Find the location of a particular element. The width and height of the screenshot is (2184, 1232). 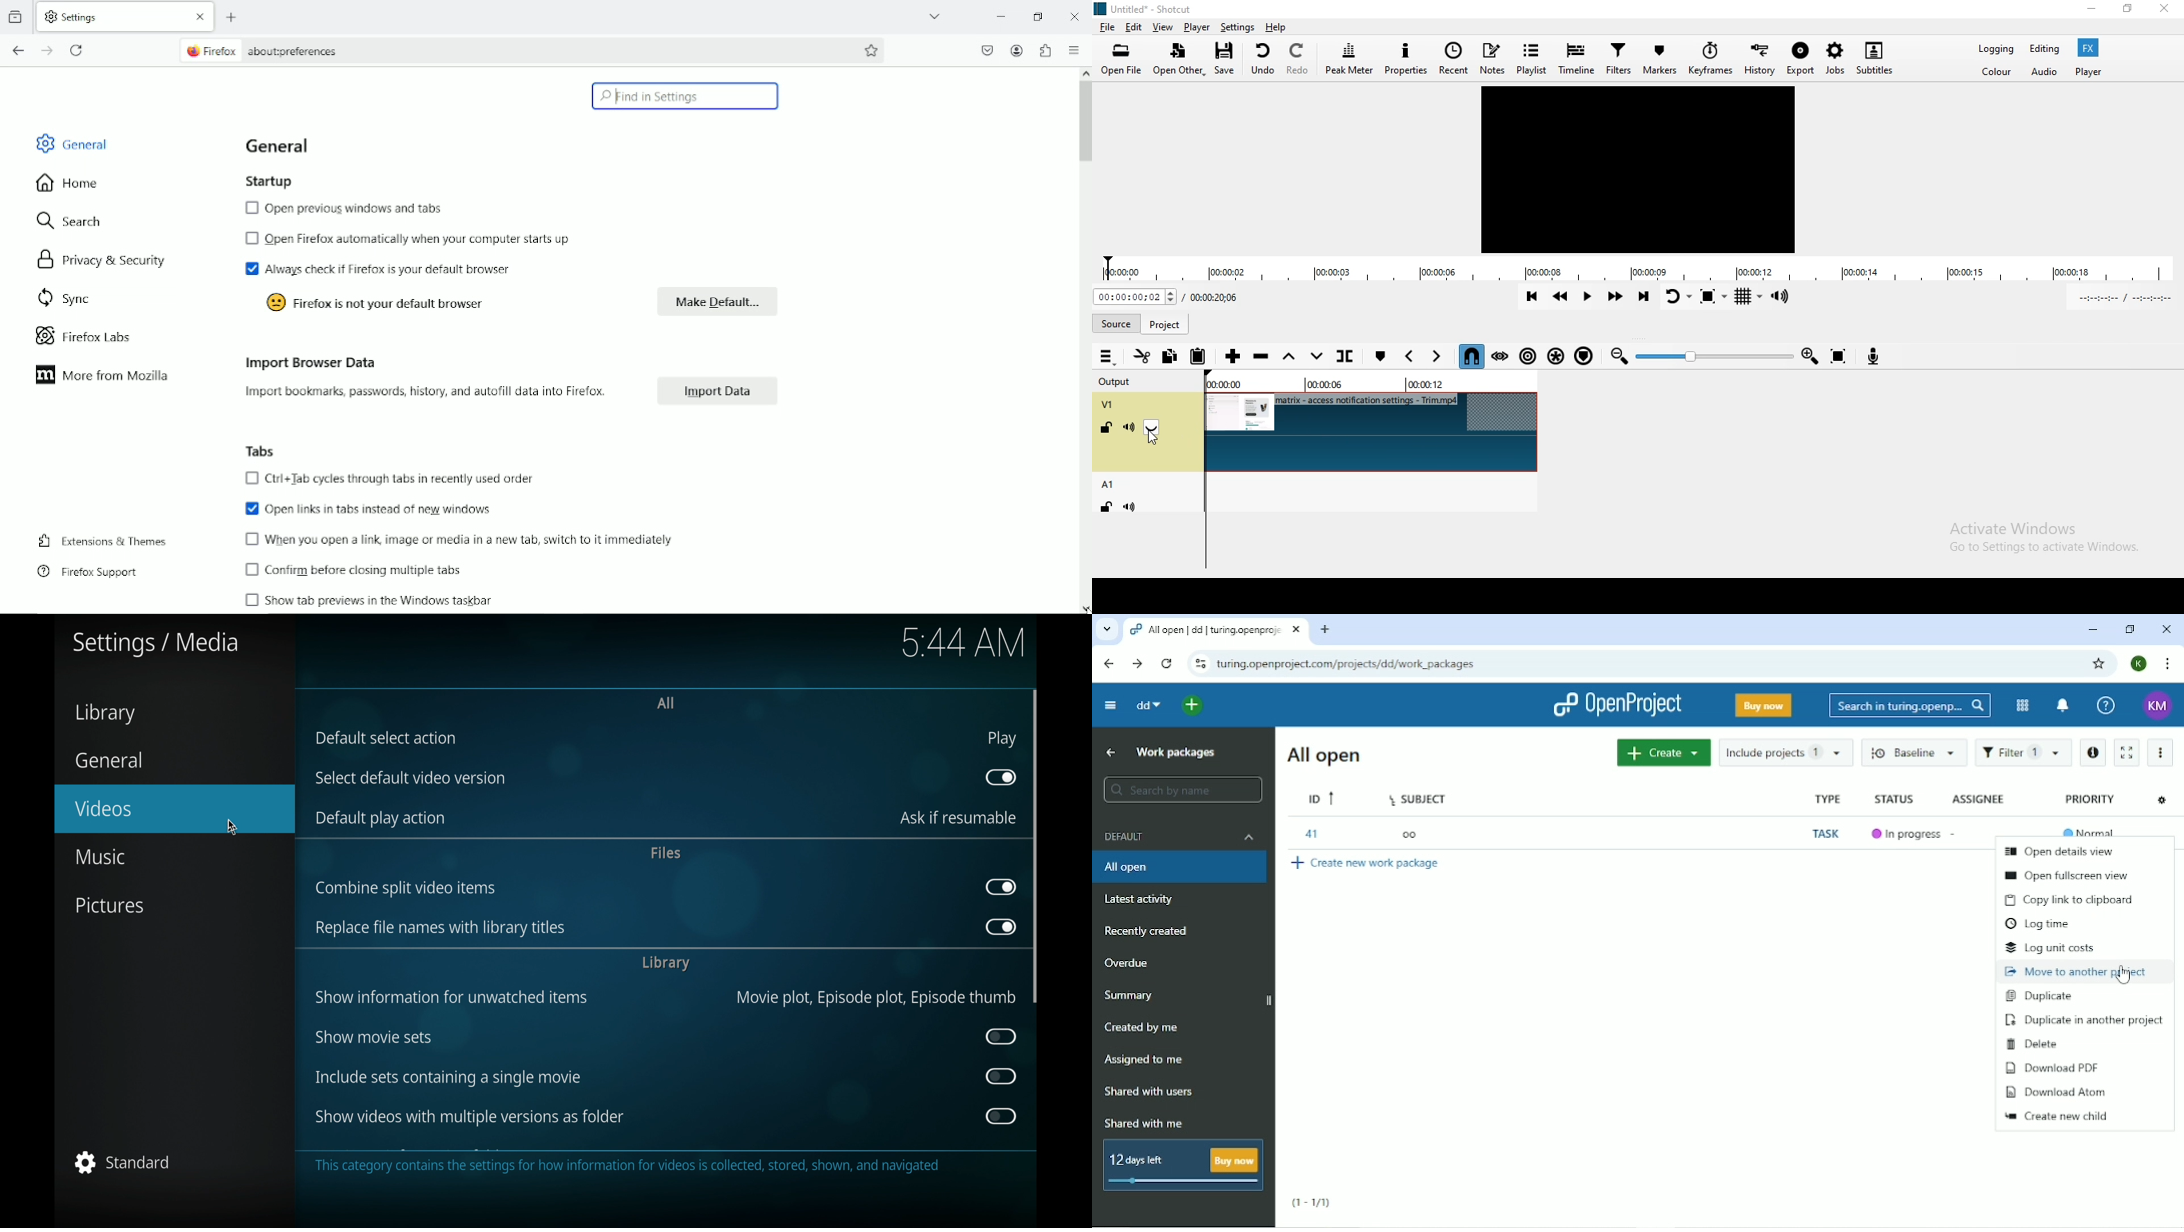

Recent is located at coordinates (1454, 60).